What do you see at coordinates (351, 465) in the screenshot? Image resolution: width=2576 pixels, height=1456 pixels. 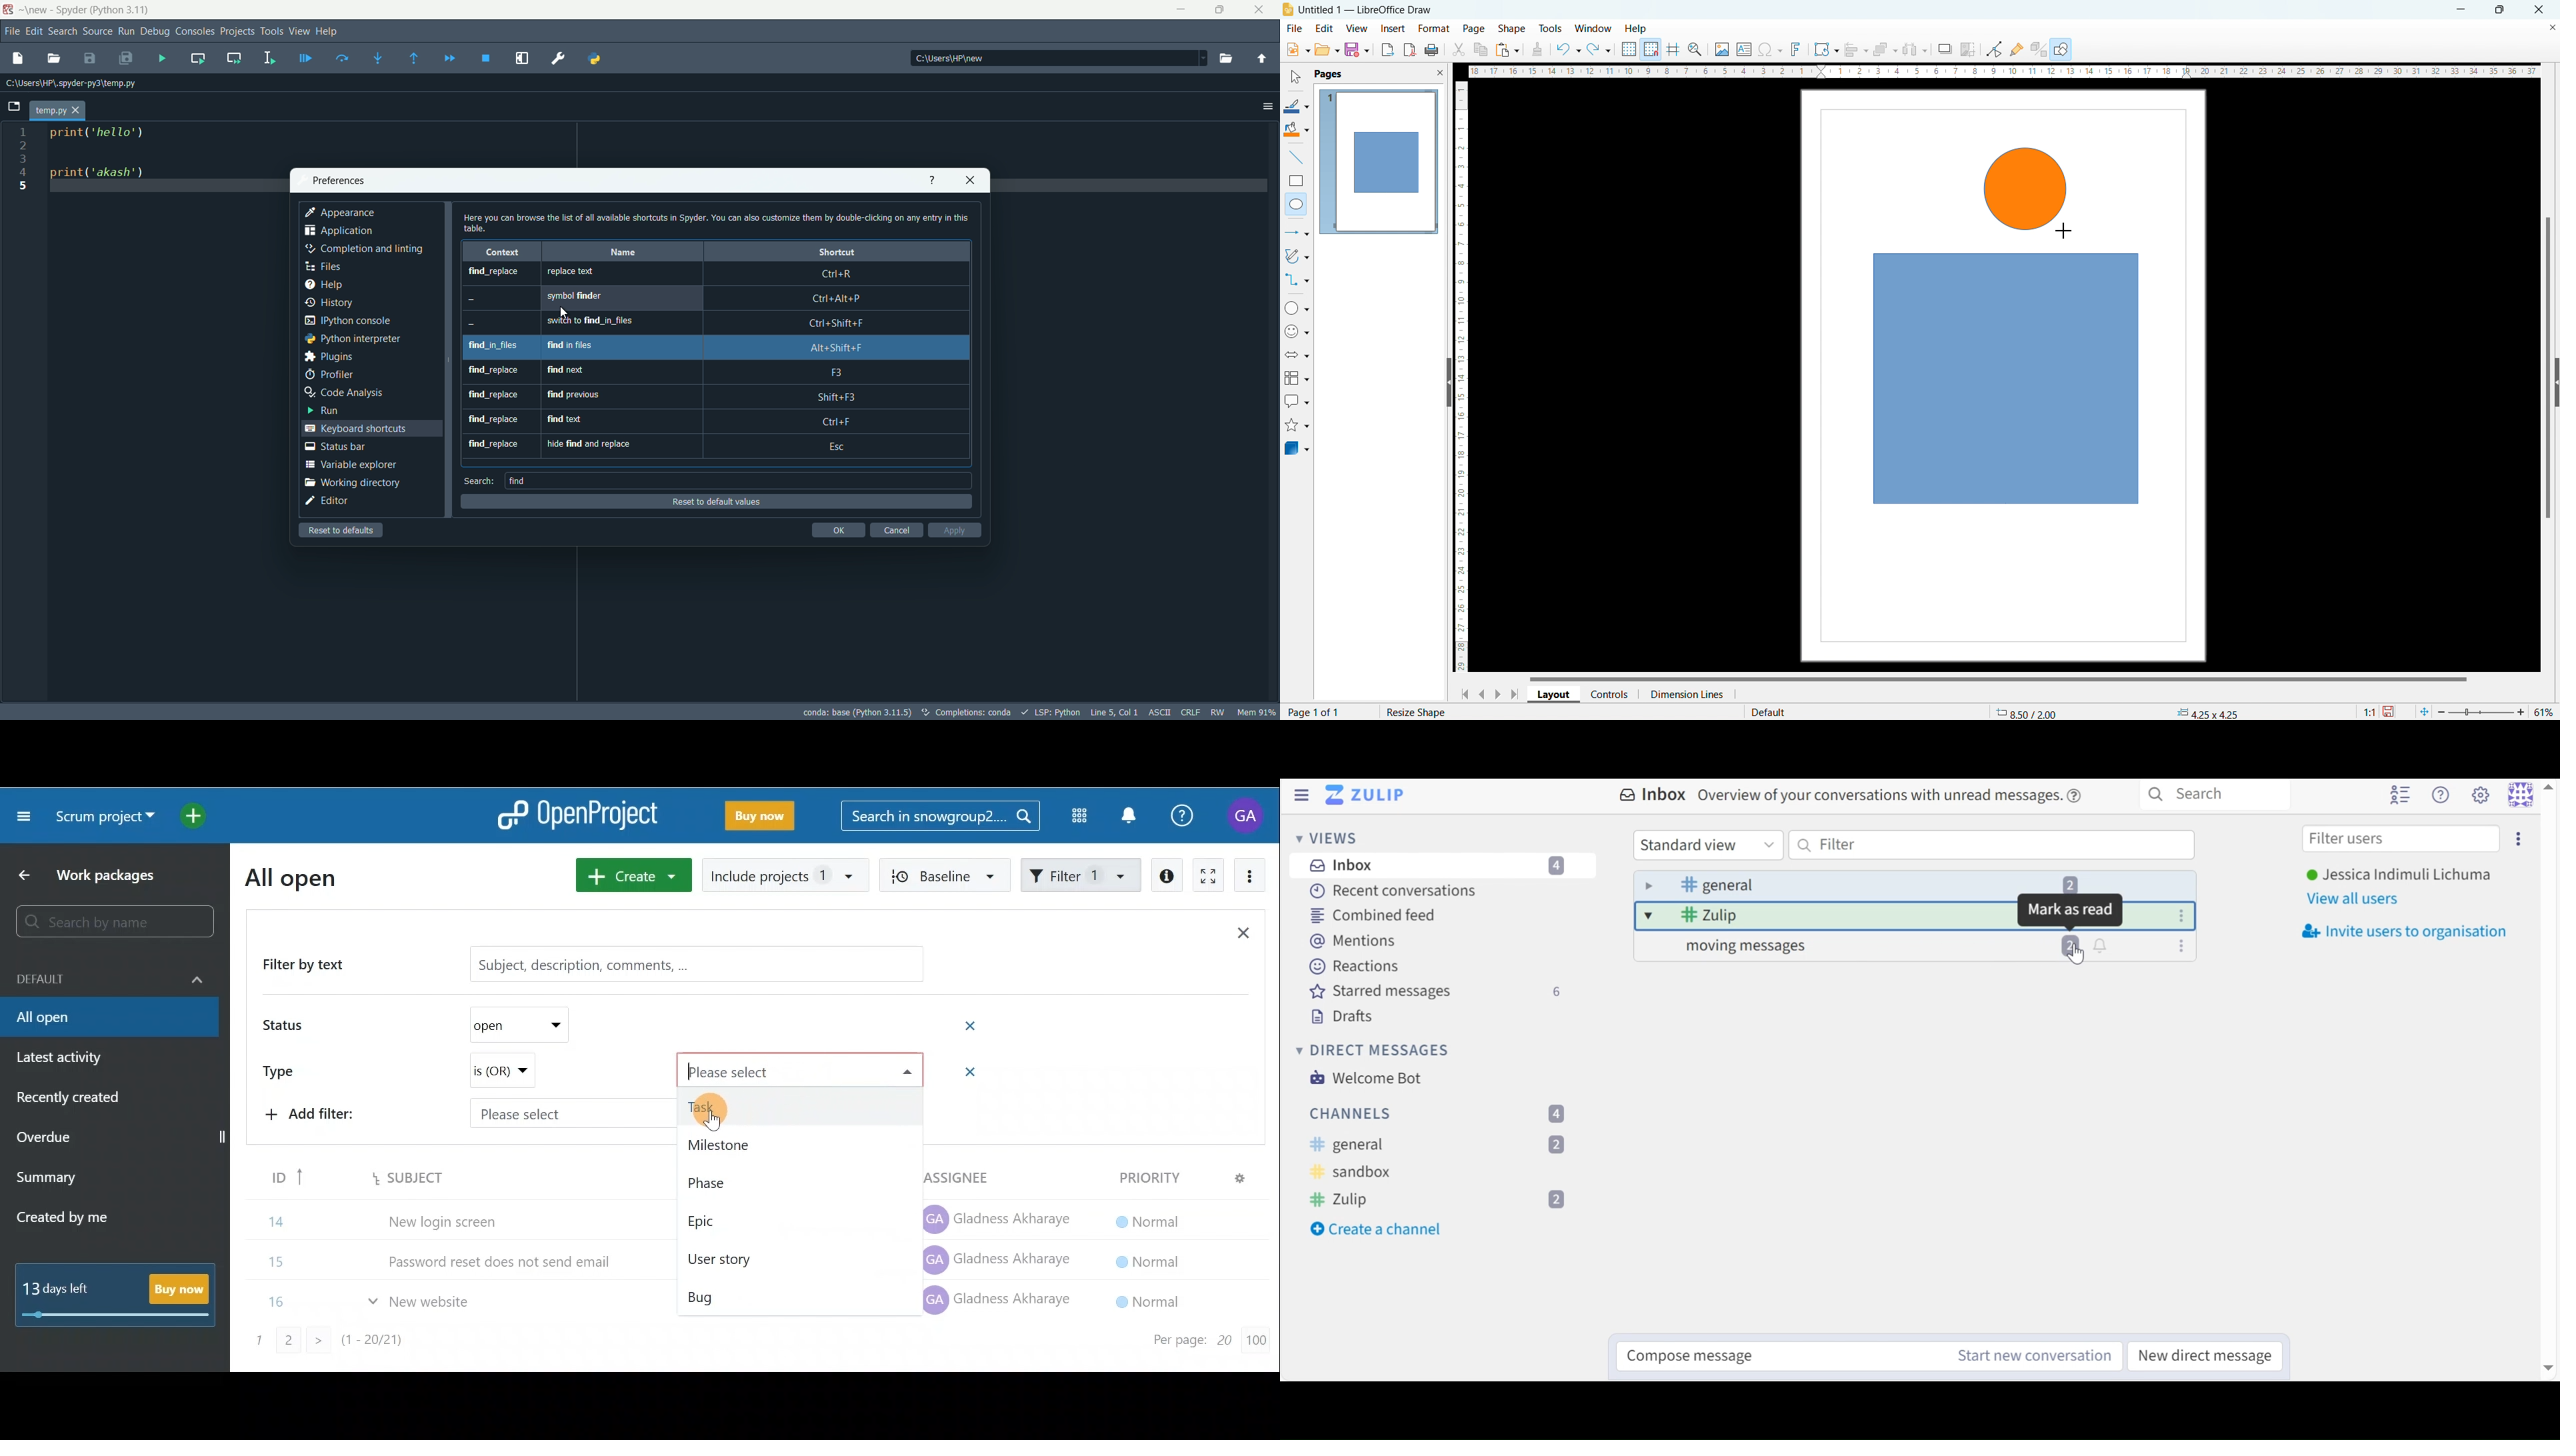 I see `variable explorer` at bounding box center [351, 465].